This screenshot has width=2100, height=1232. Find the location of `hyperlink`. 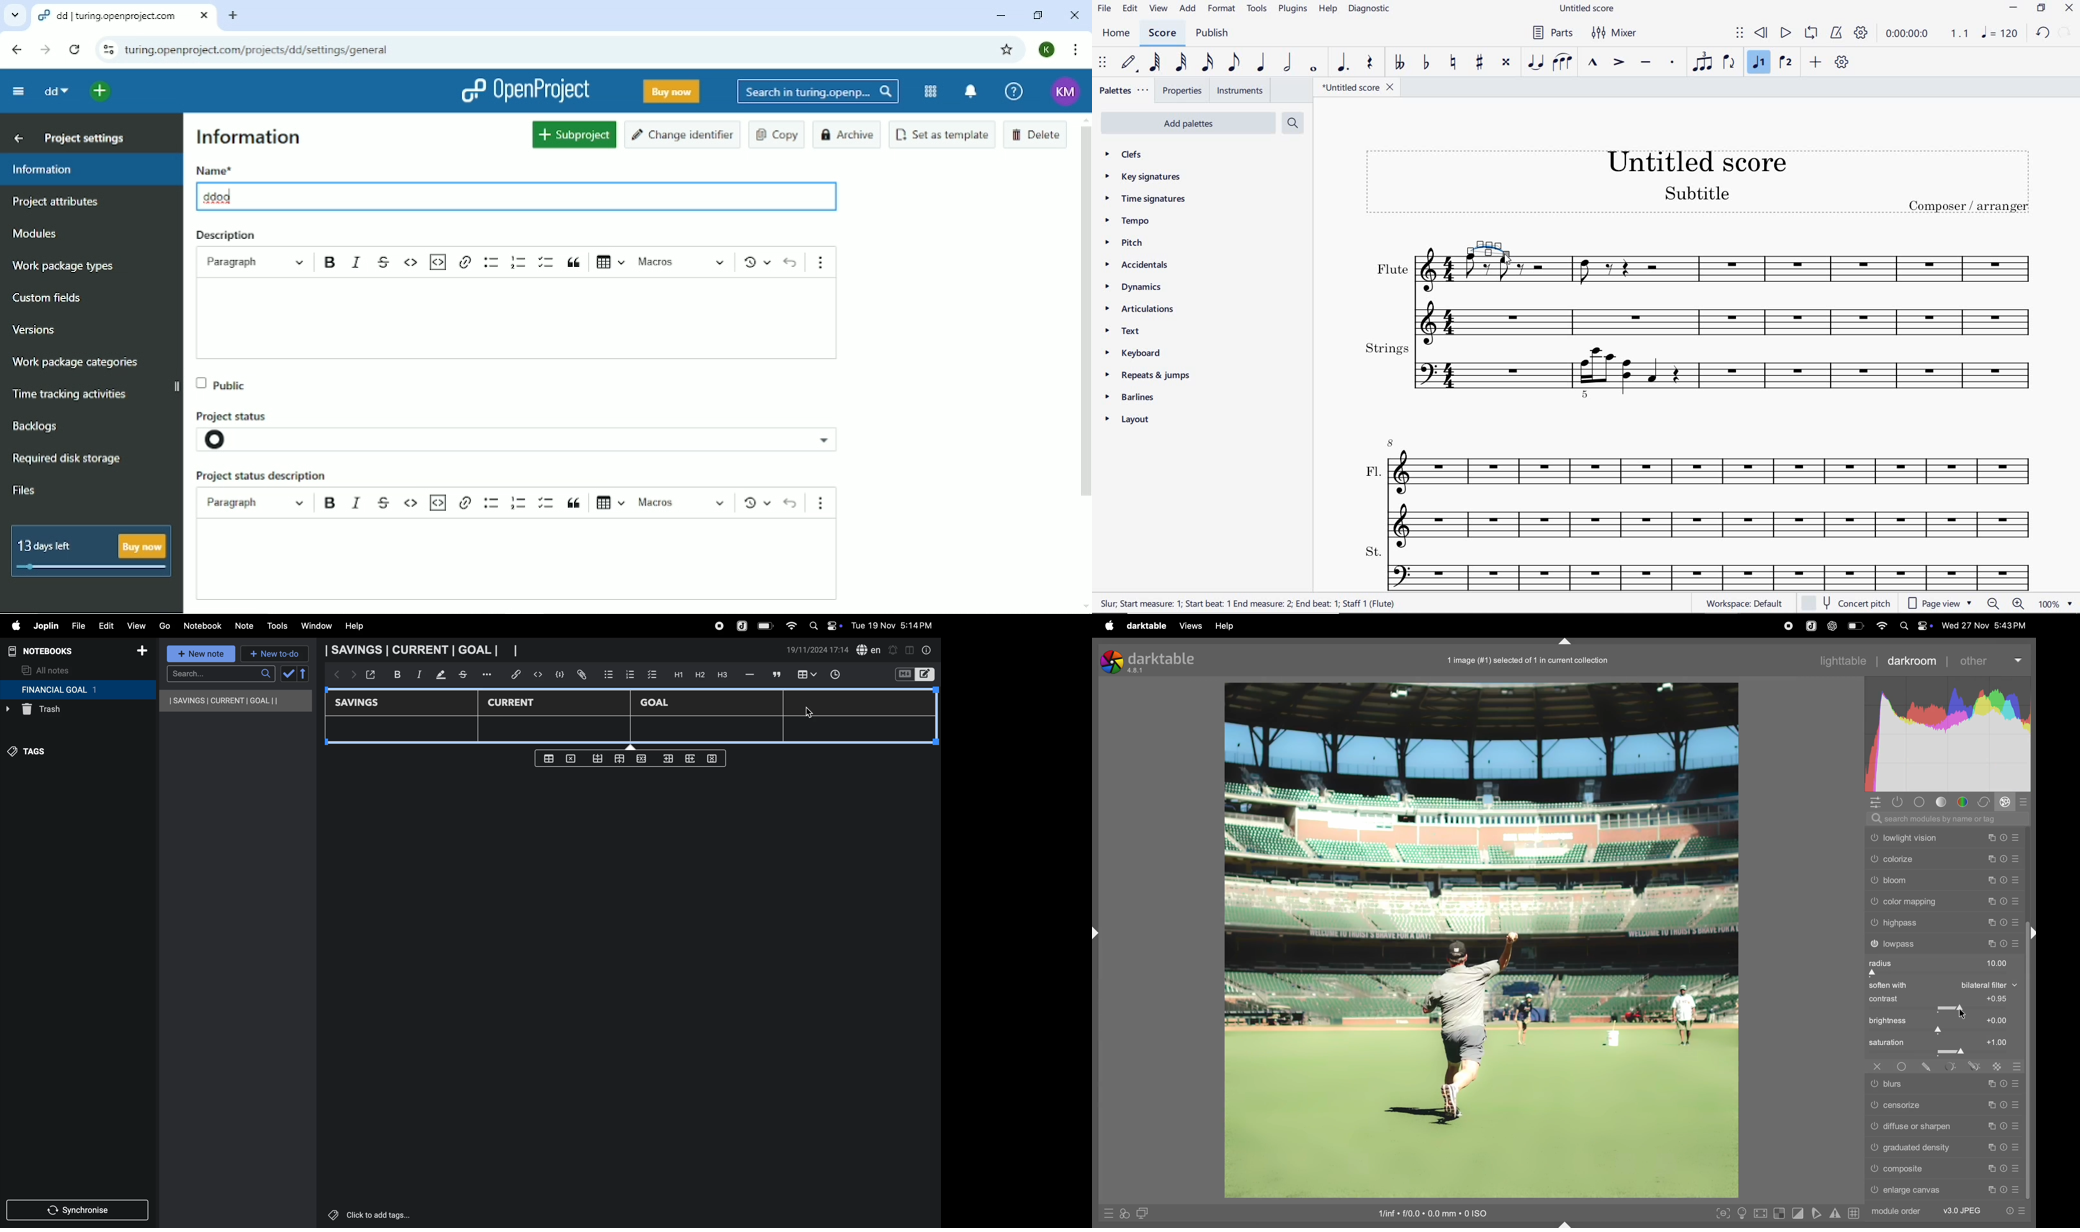

hyperlink is located at coordinates (466, 264).